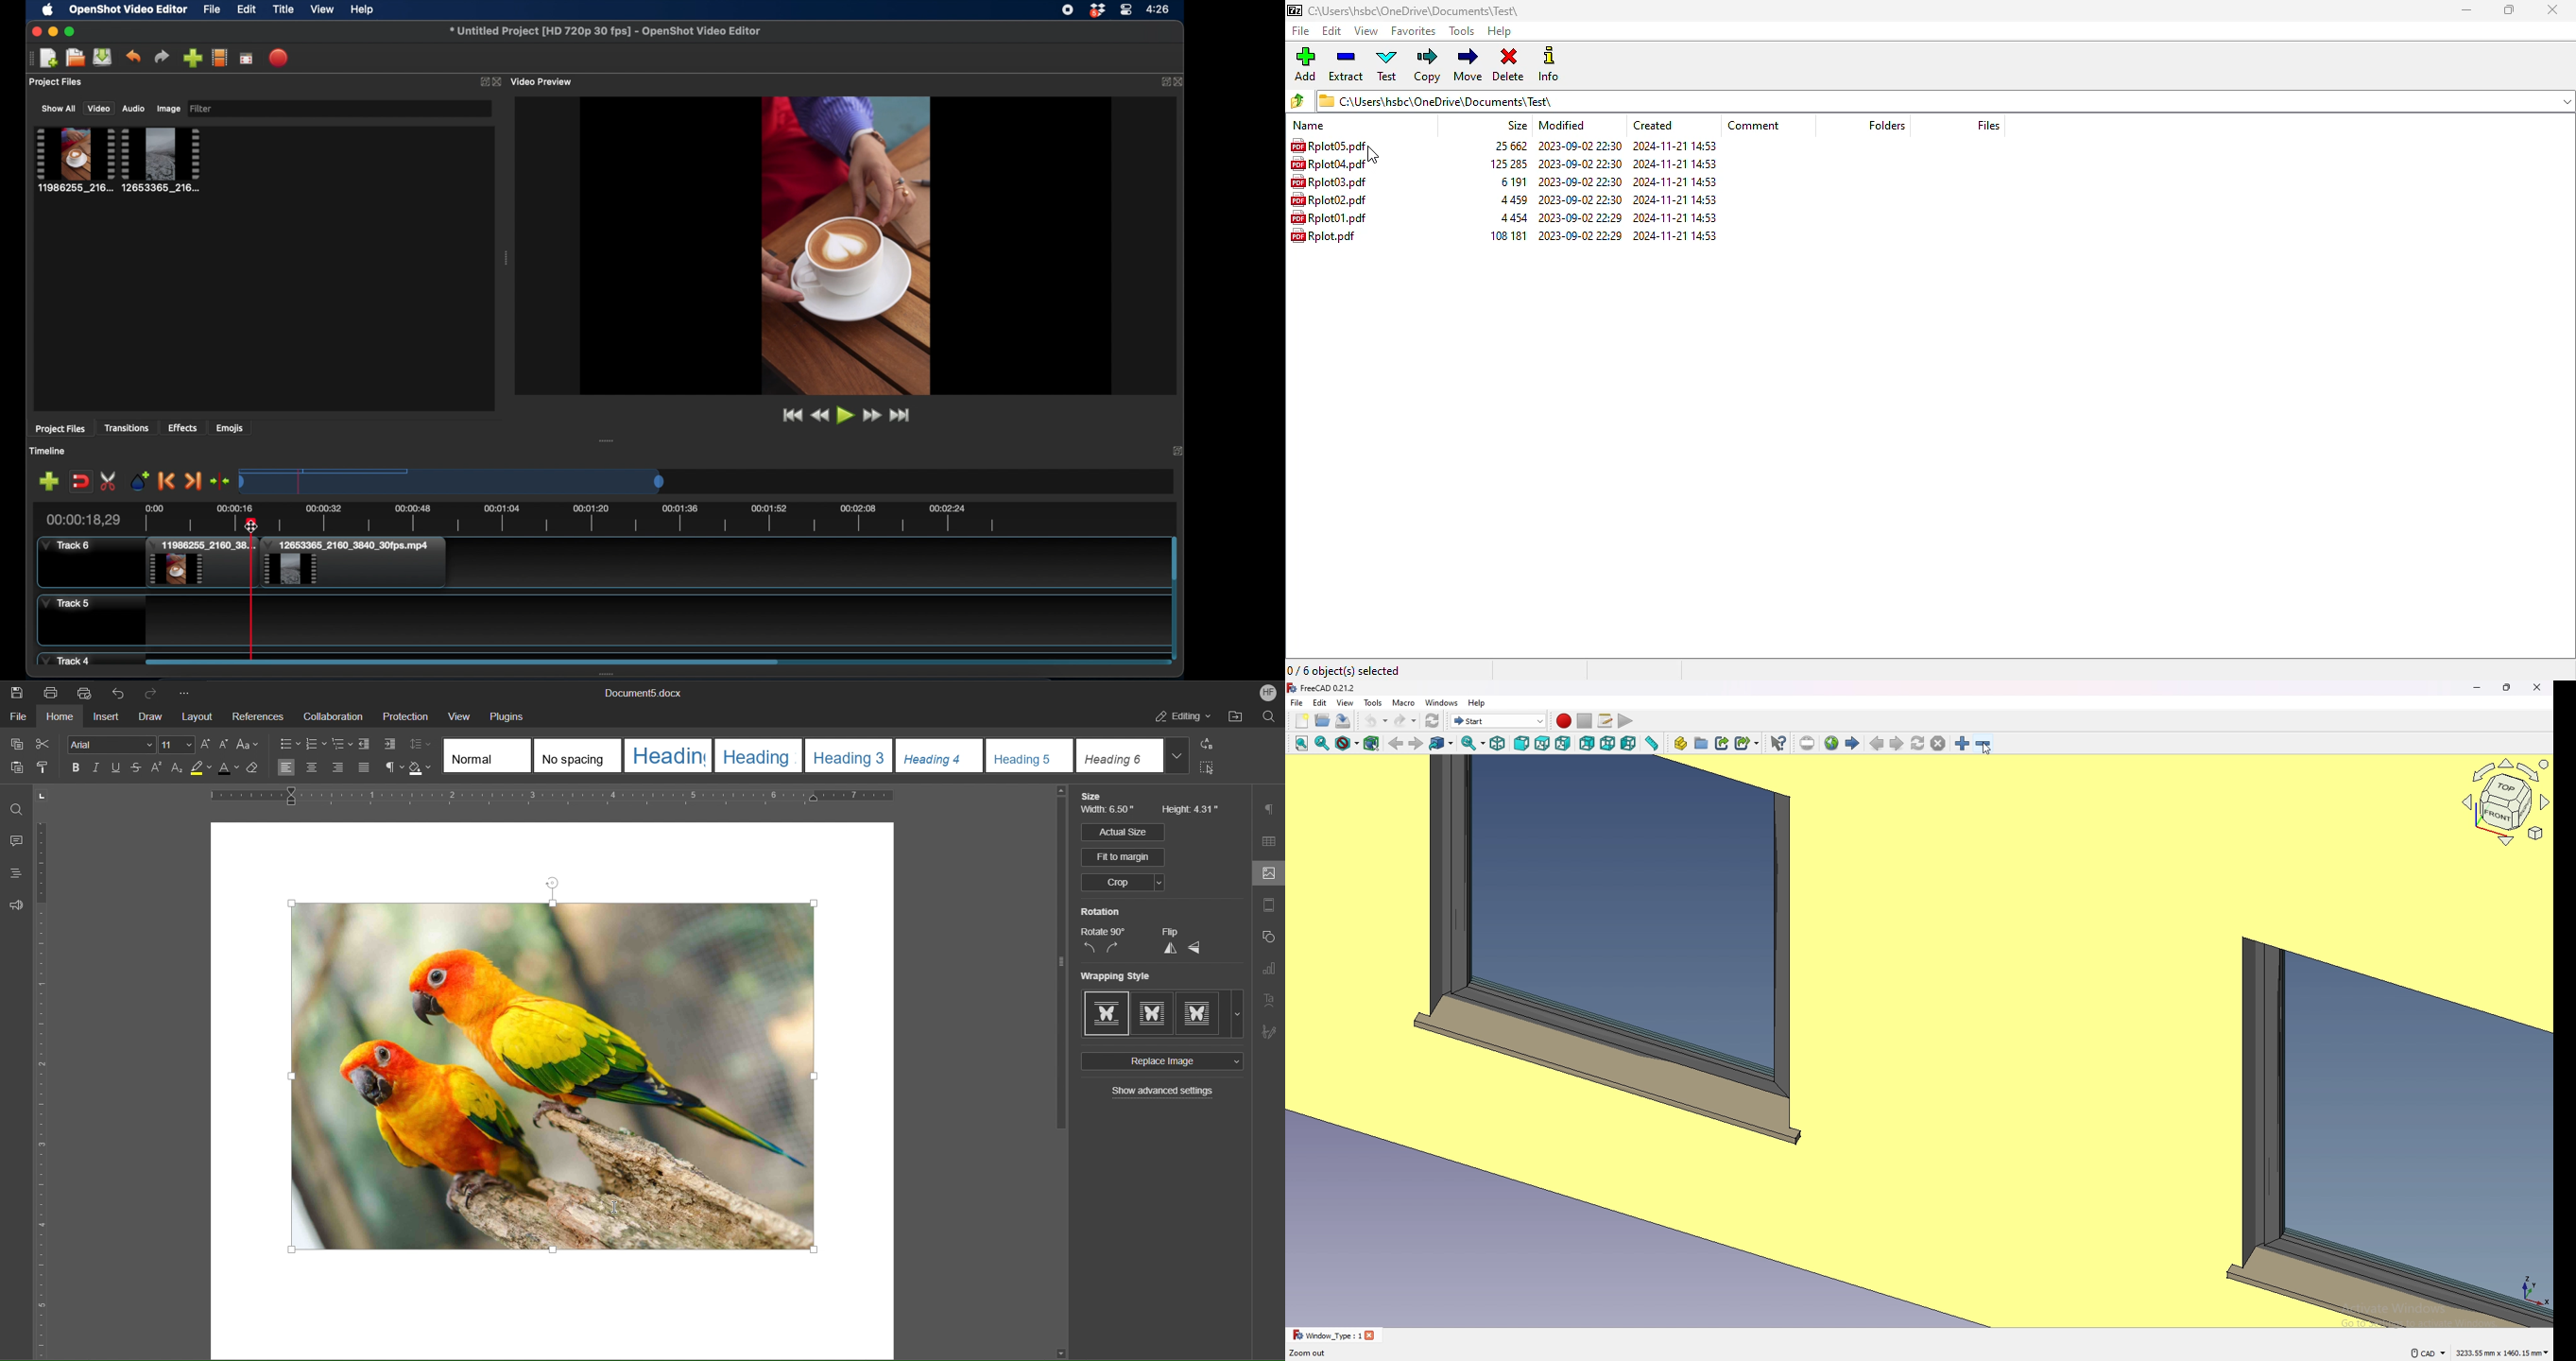 This screenshot has height=1372, width=2576. What do you see at coordinates (1964, 743) in the screenshot?
I see `zoom in` at bounding box center [1964, 743].